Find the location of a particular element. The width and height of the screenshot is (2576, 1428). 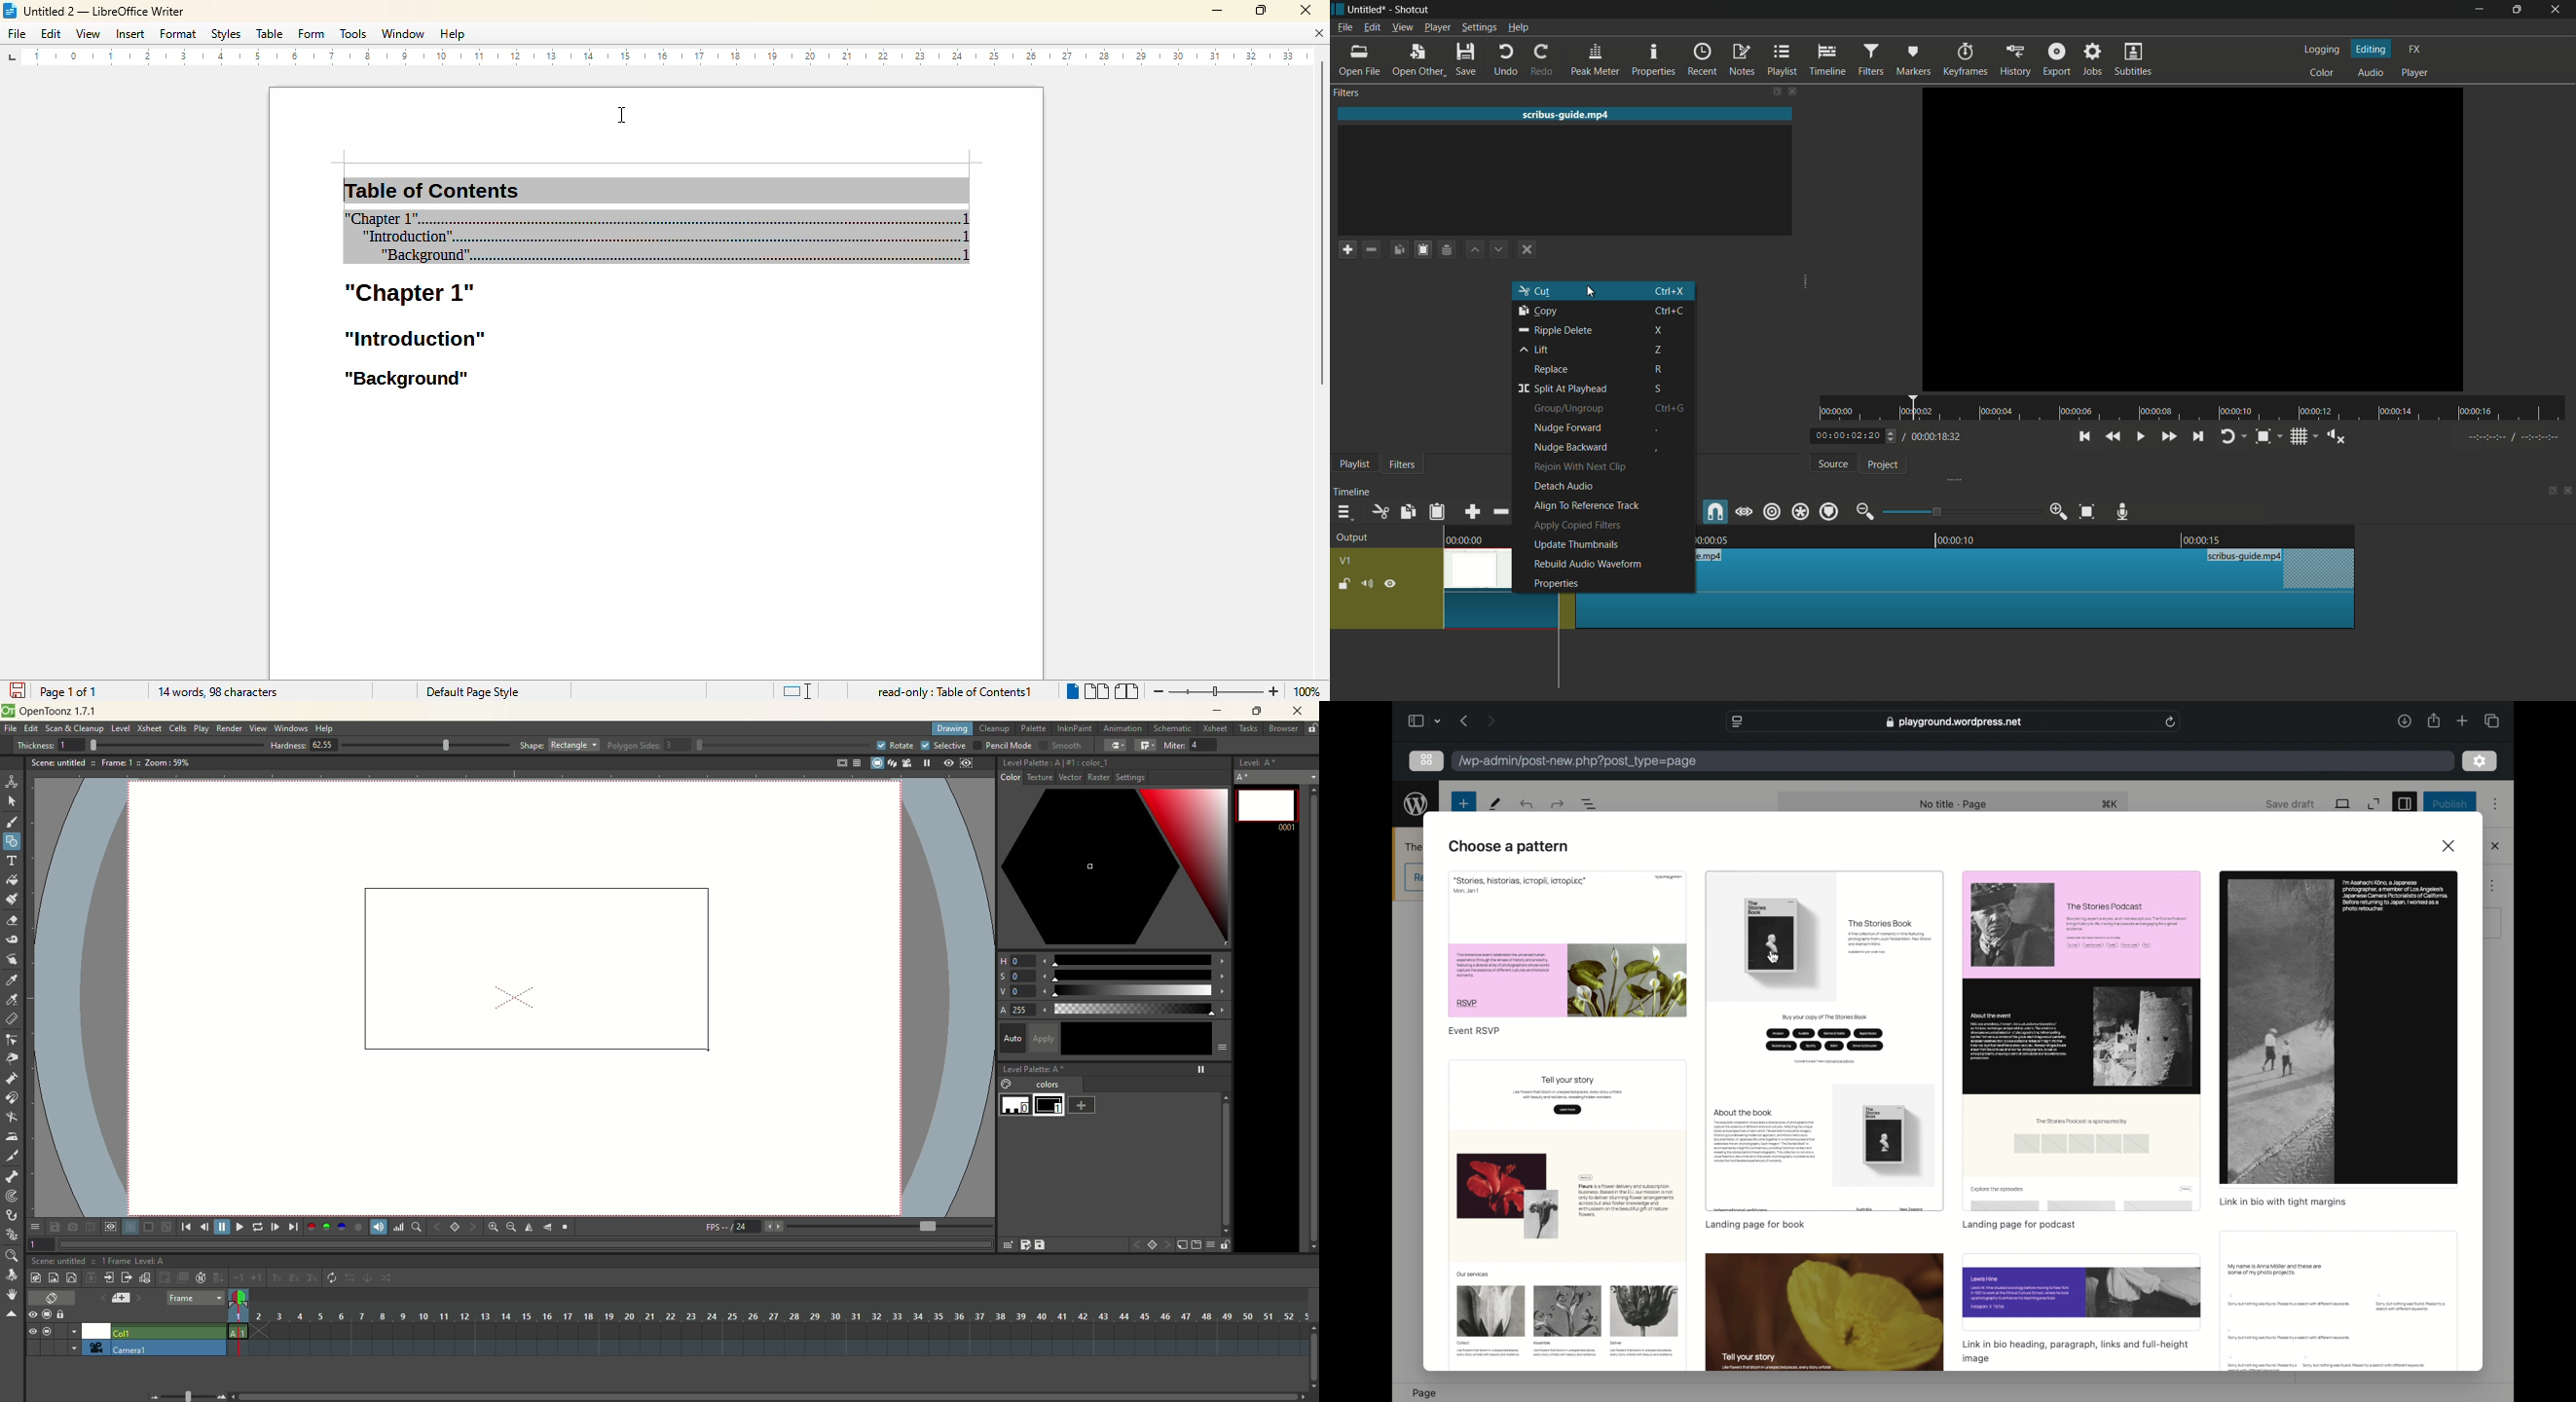

zoom in is located at coordinates (1274, 691).